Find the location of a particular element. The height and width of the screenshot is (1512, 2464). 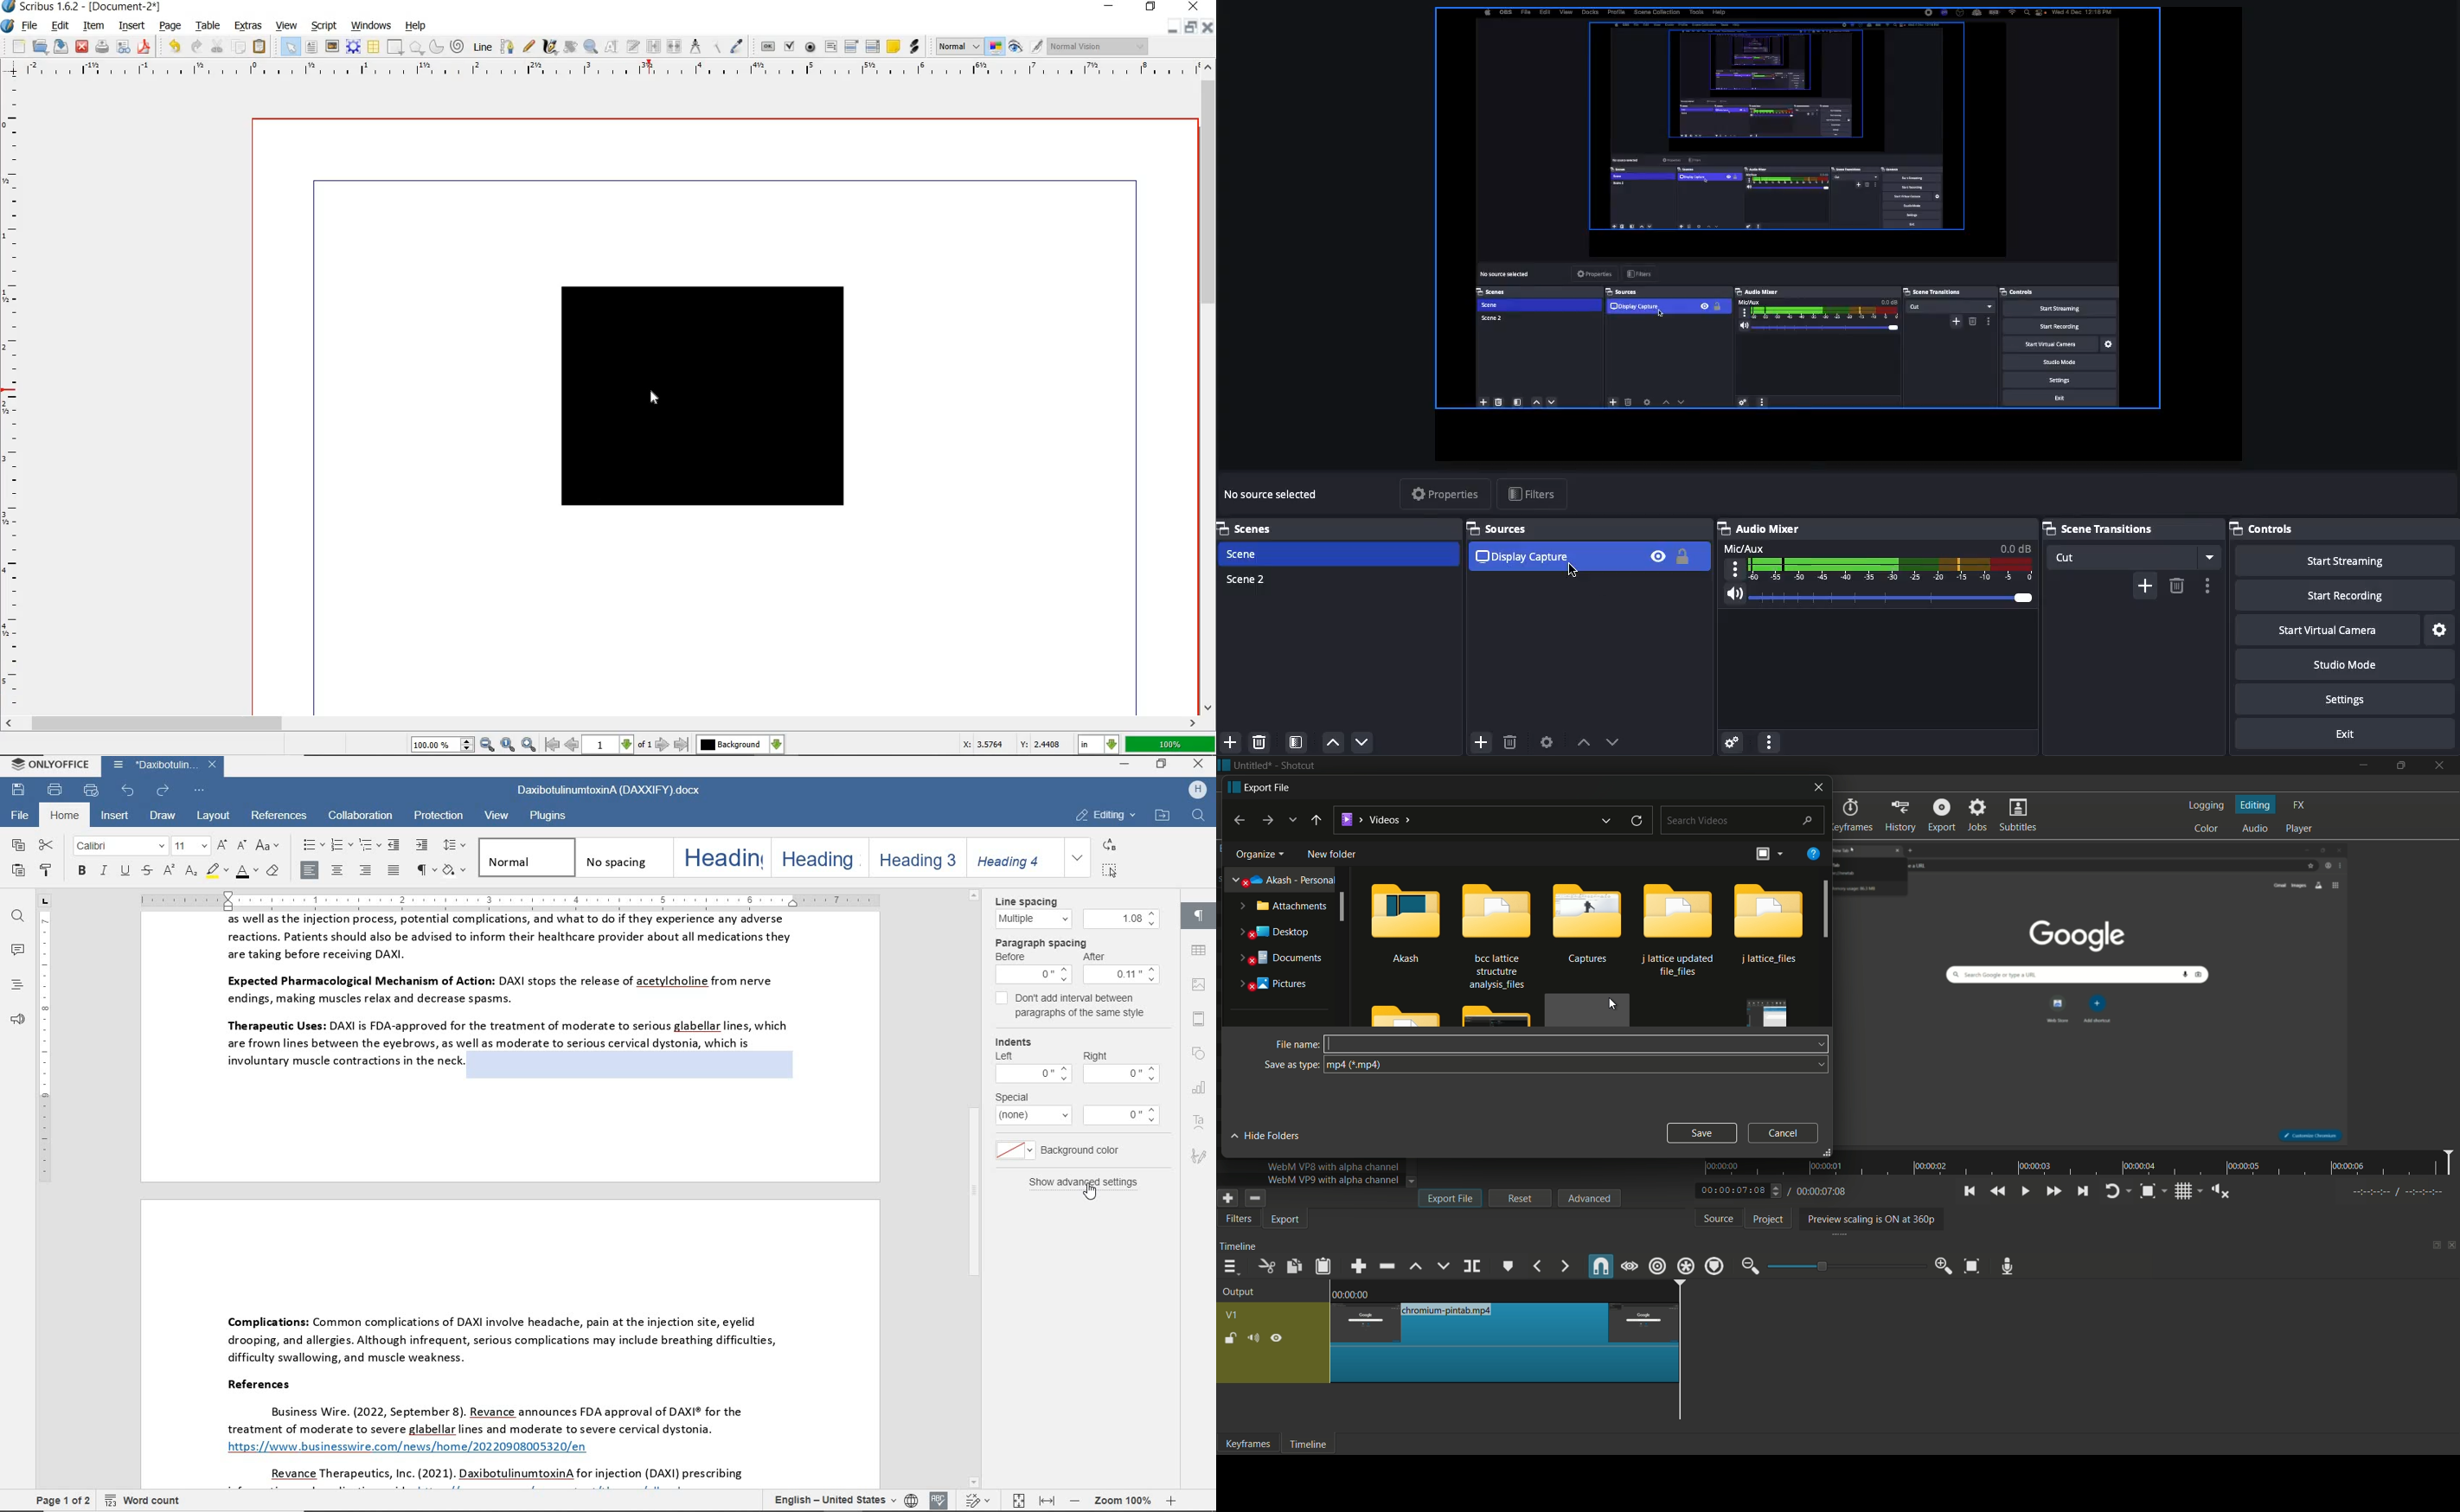

image is located at coordinates (1199, 986).